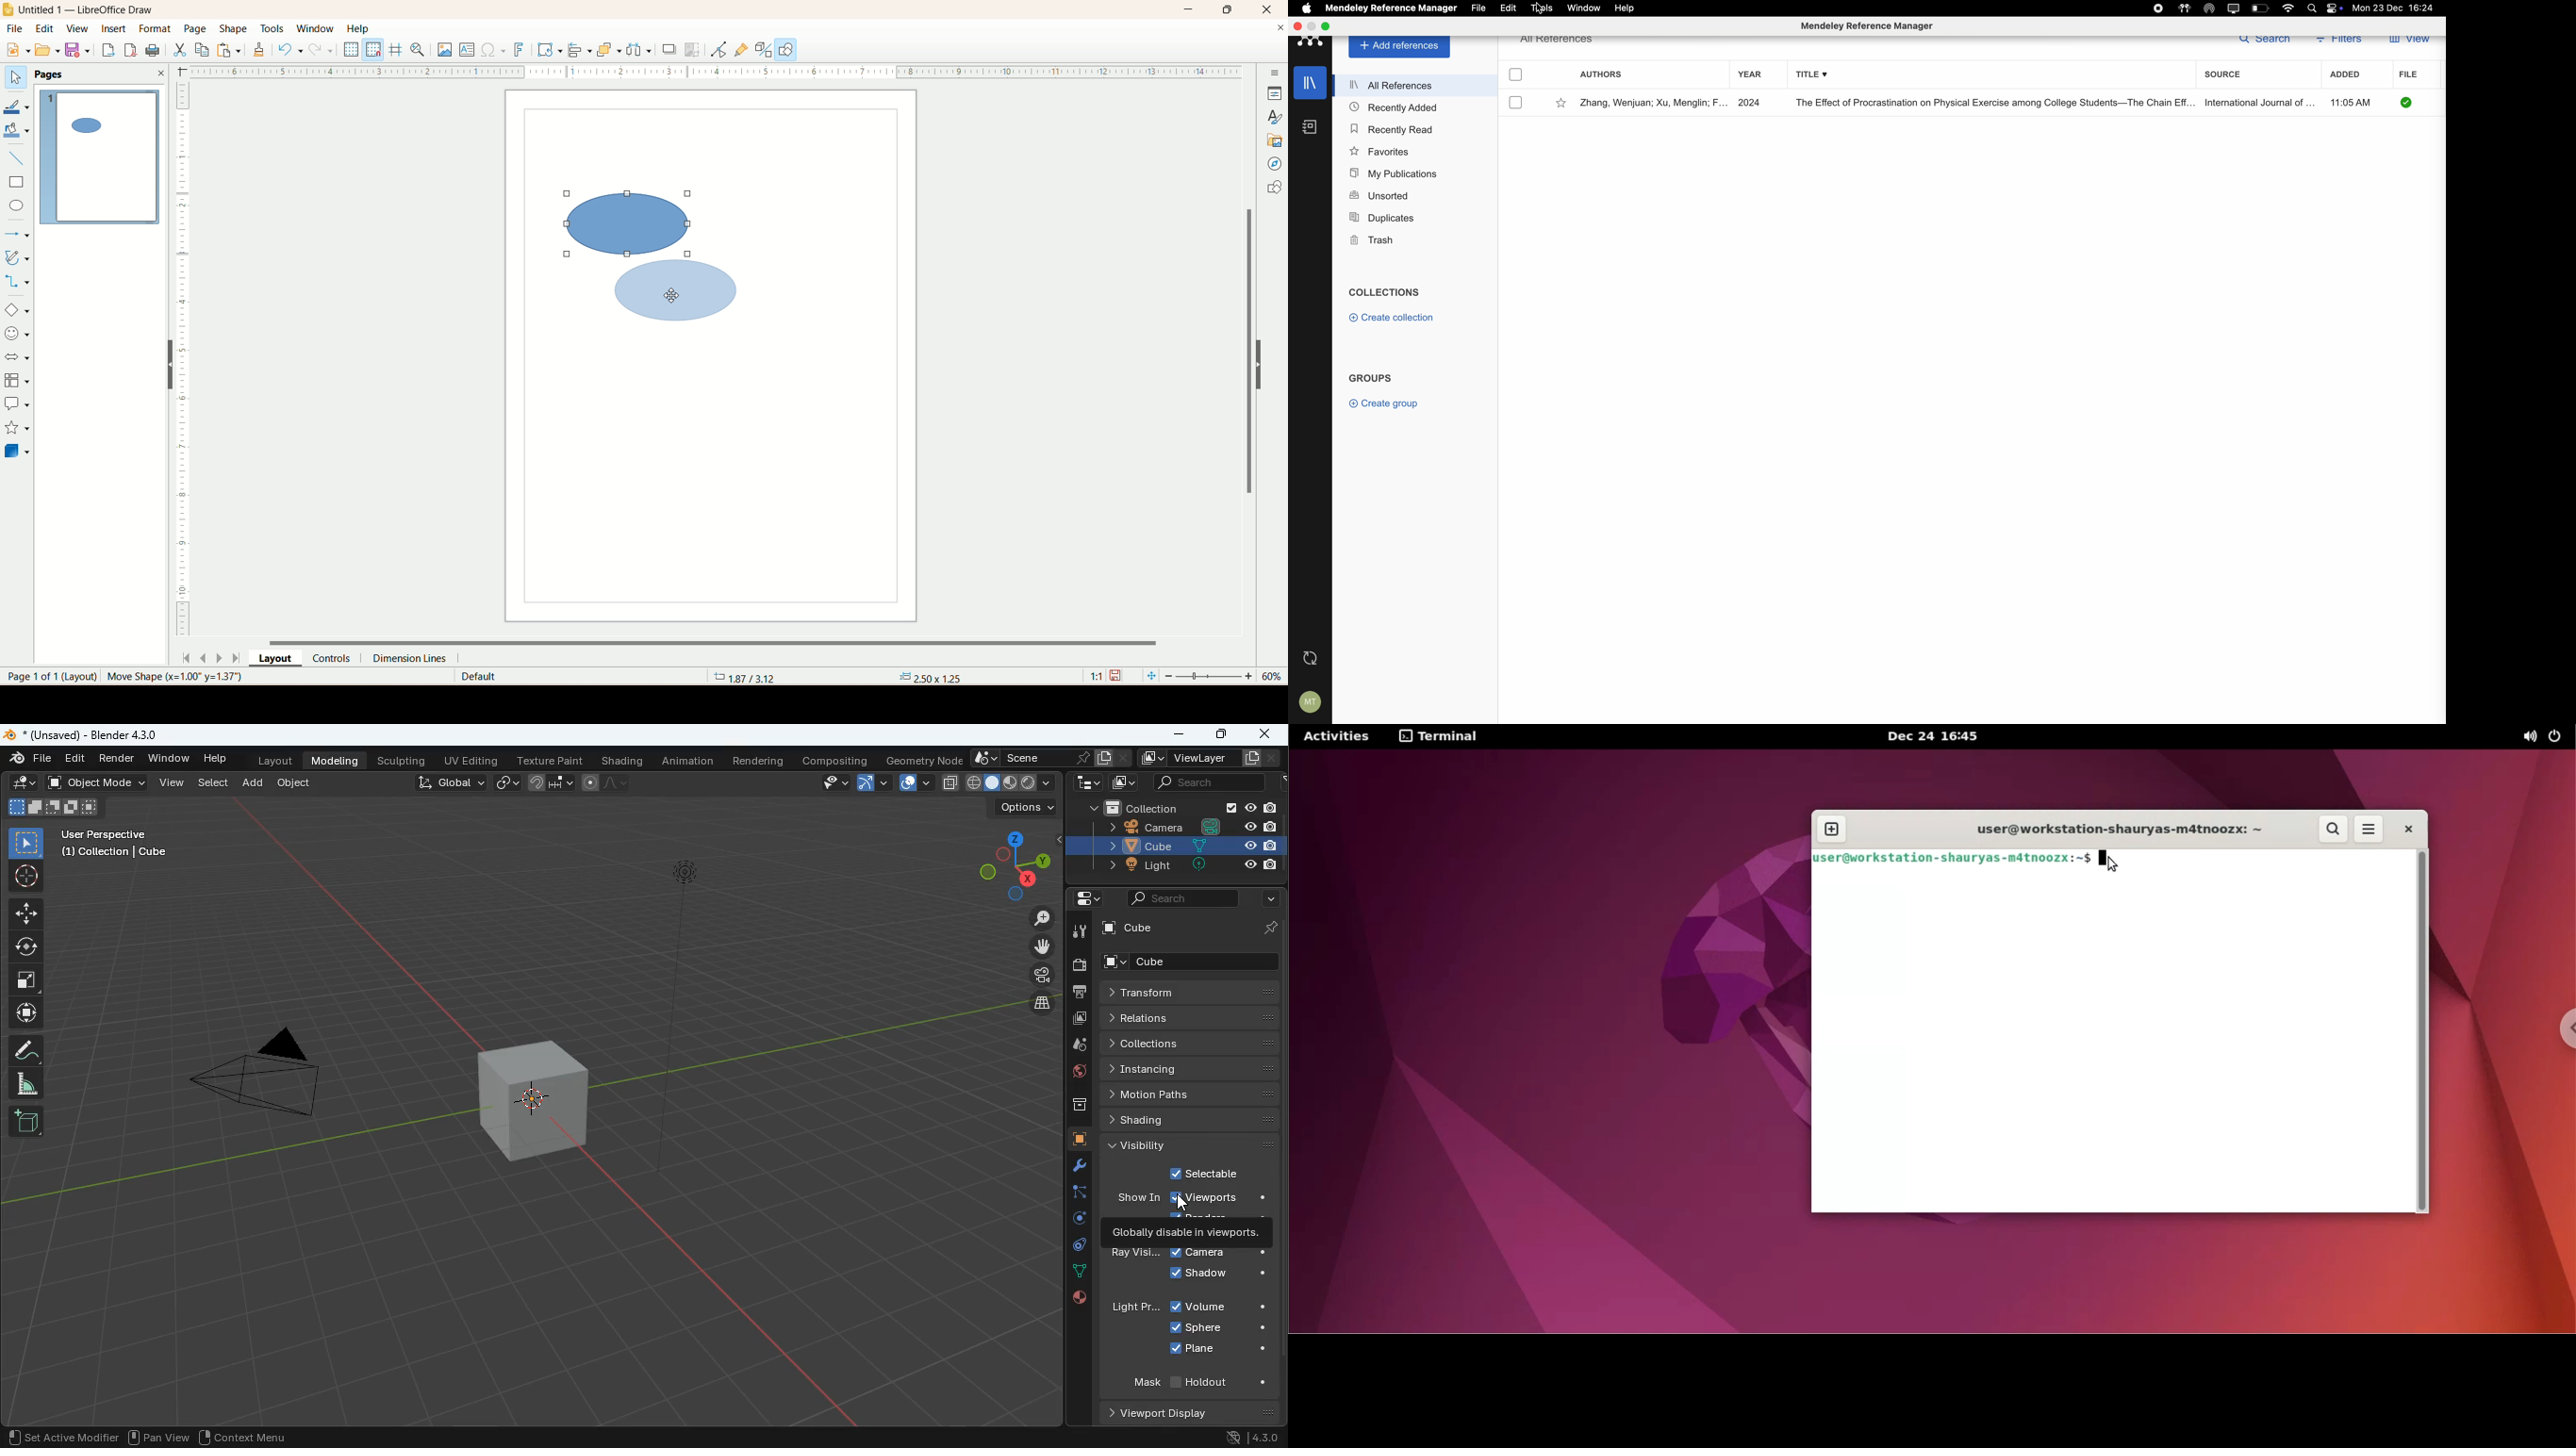  Describe the element at coordinates (2159, 8) in the screenshot. I see `stop record` at that location.